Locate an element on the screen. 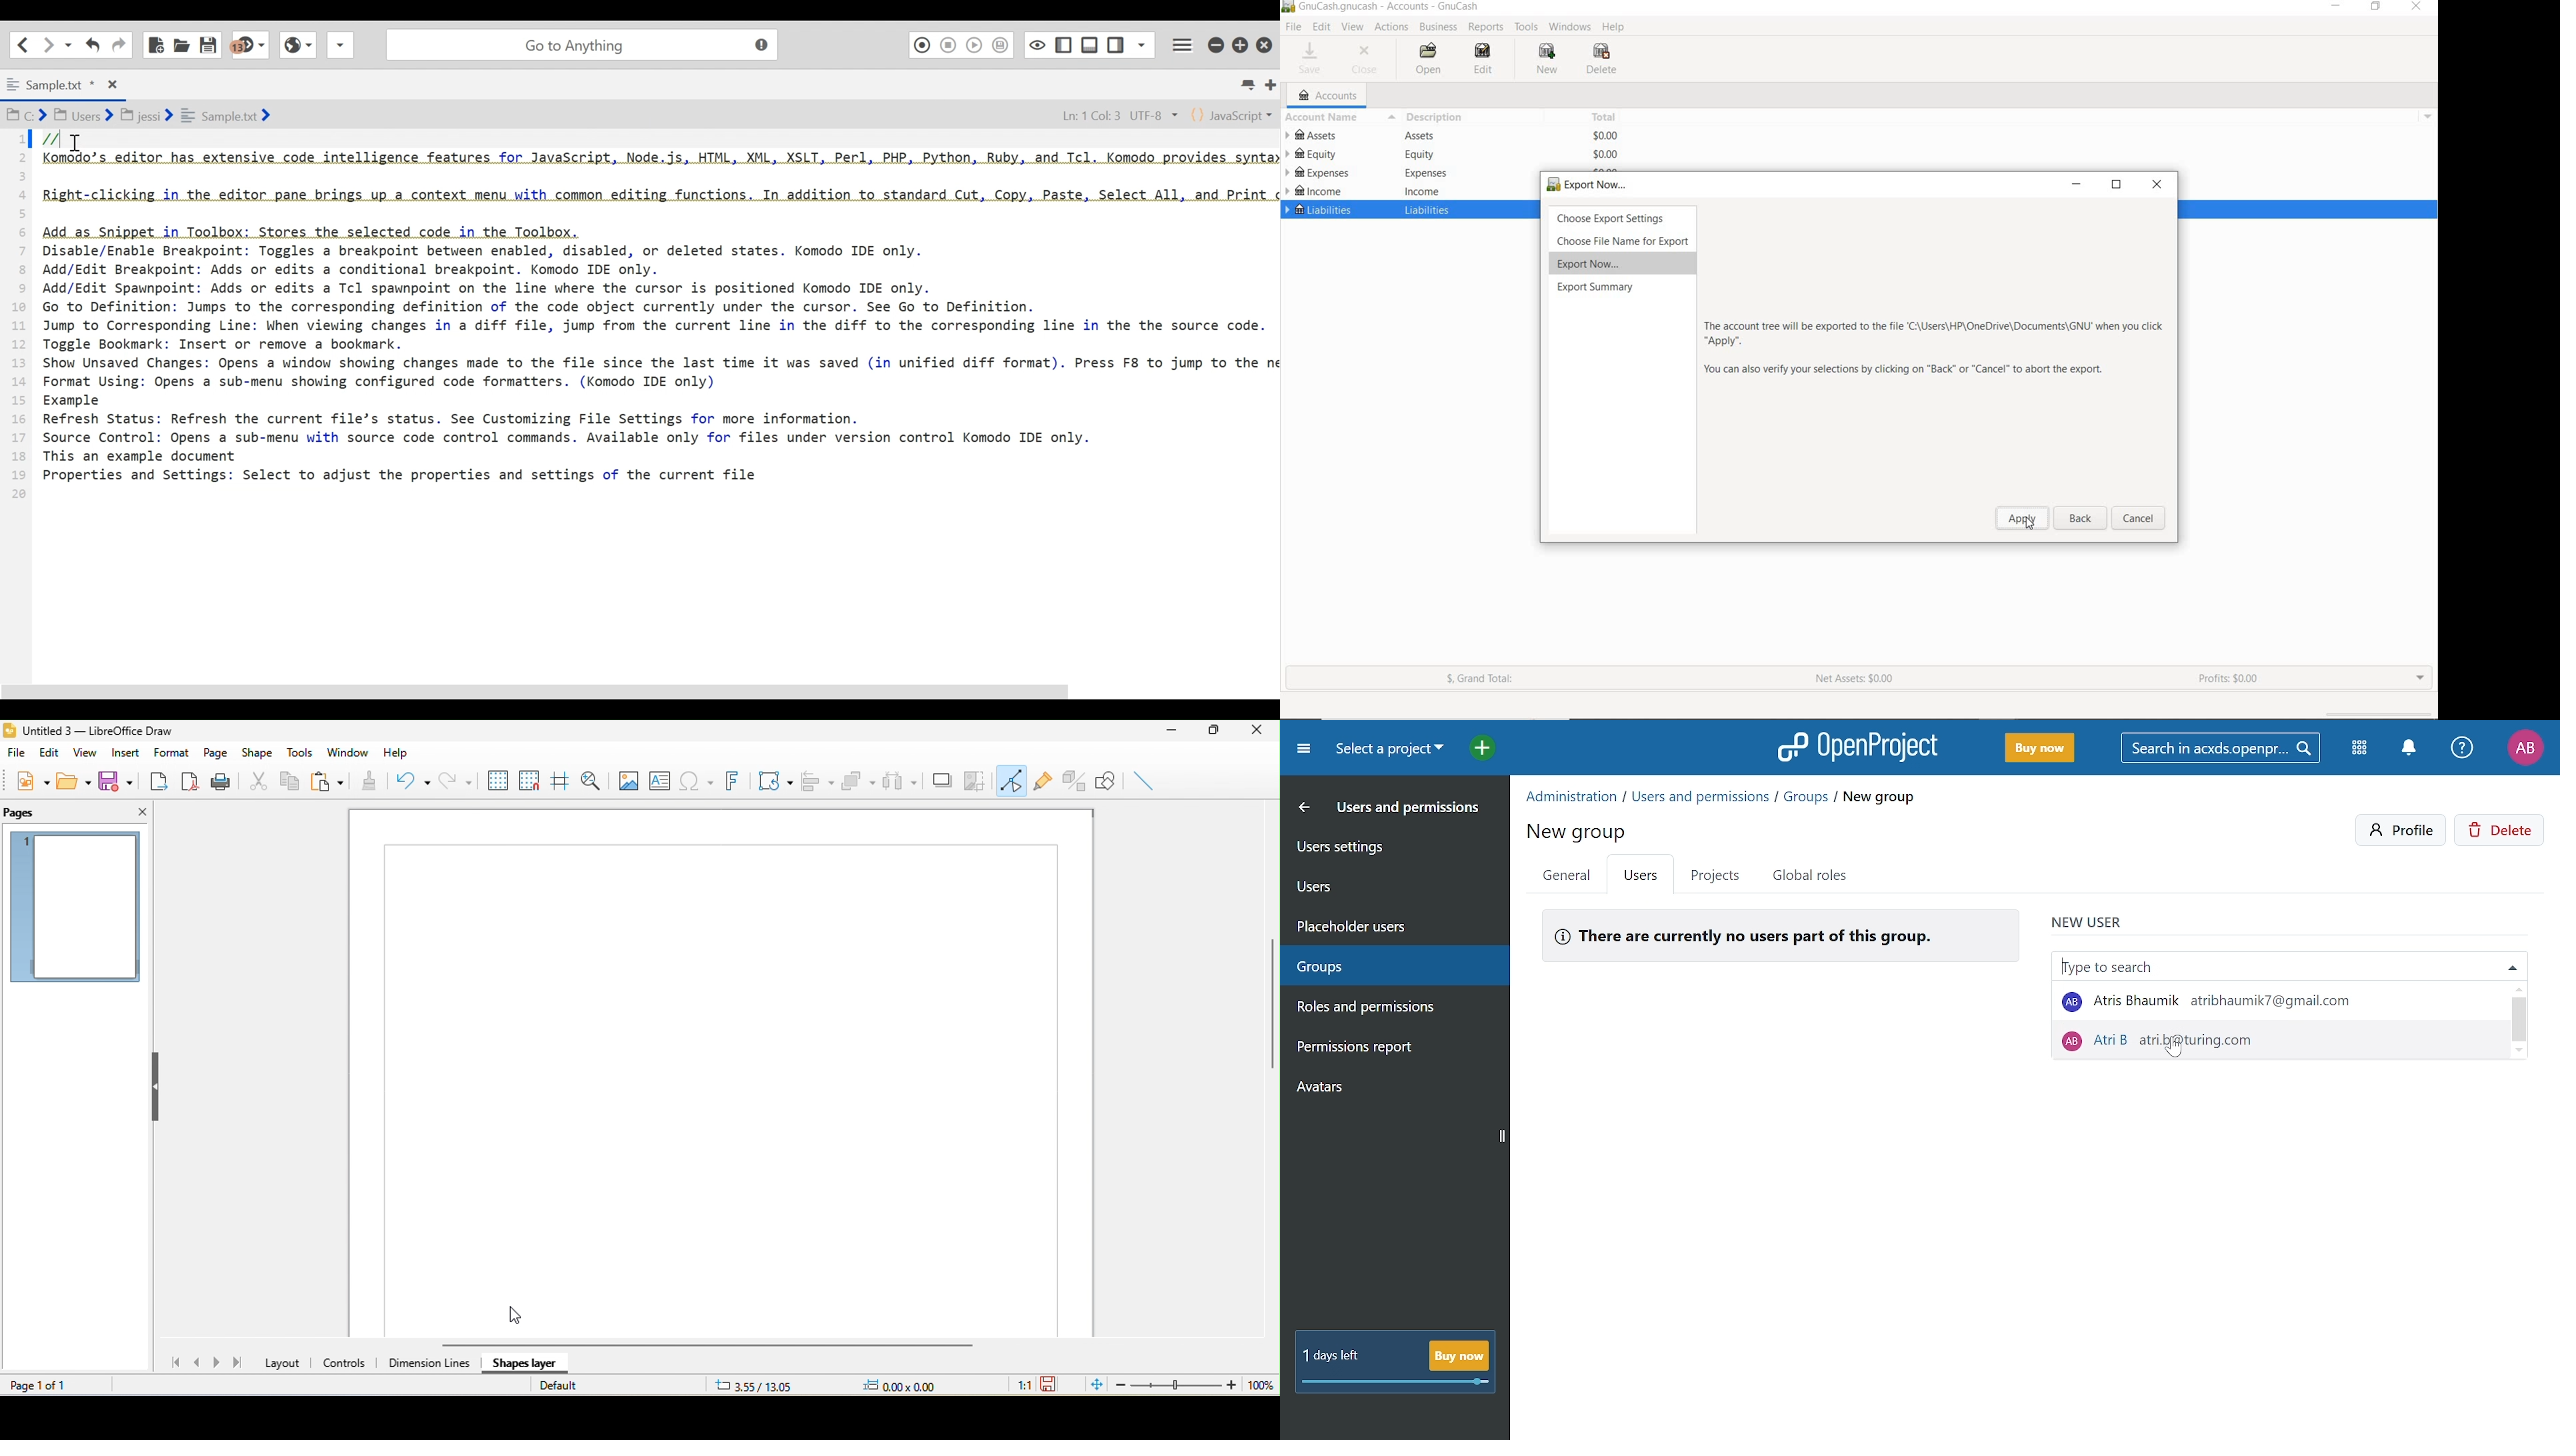 The height and width of the screenshot is (1456, 2576). toggle extrusion is located at coordinates (1074, 781).